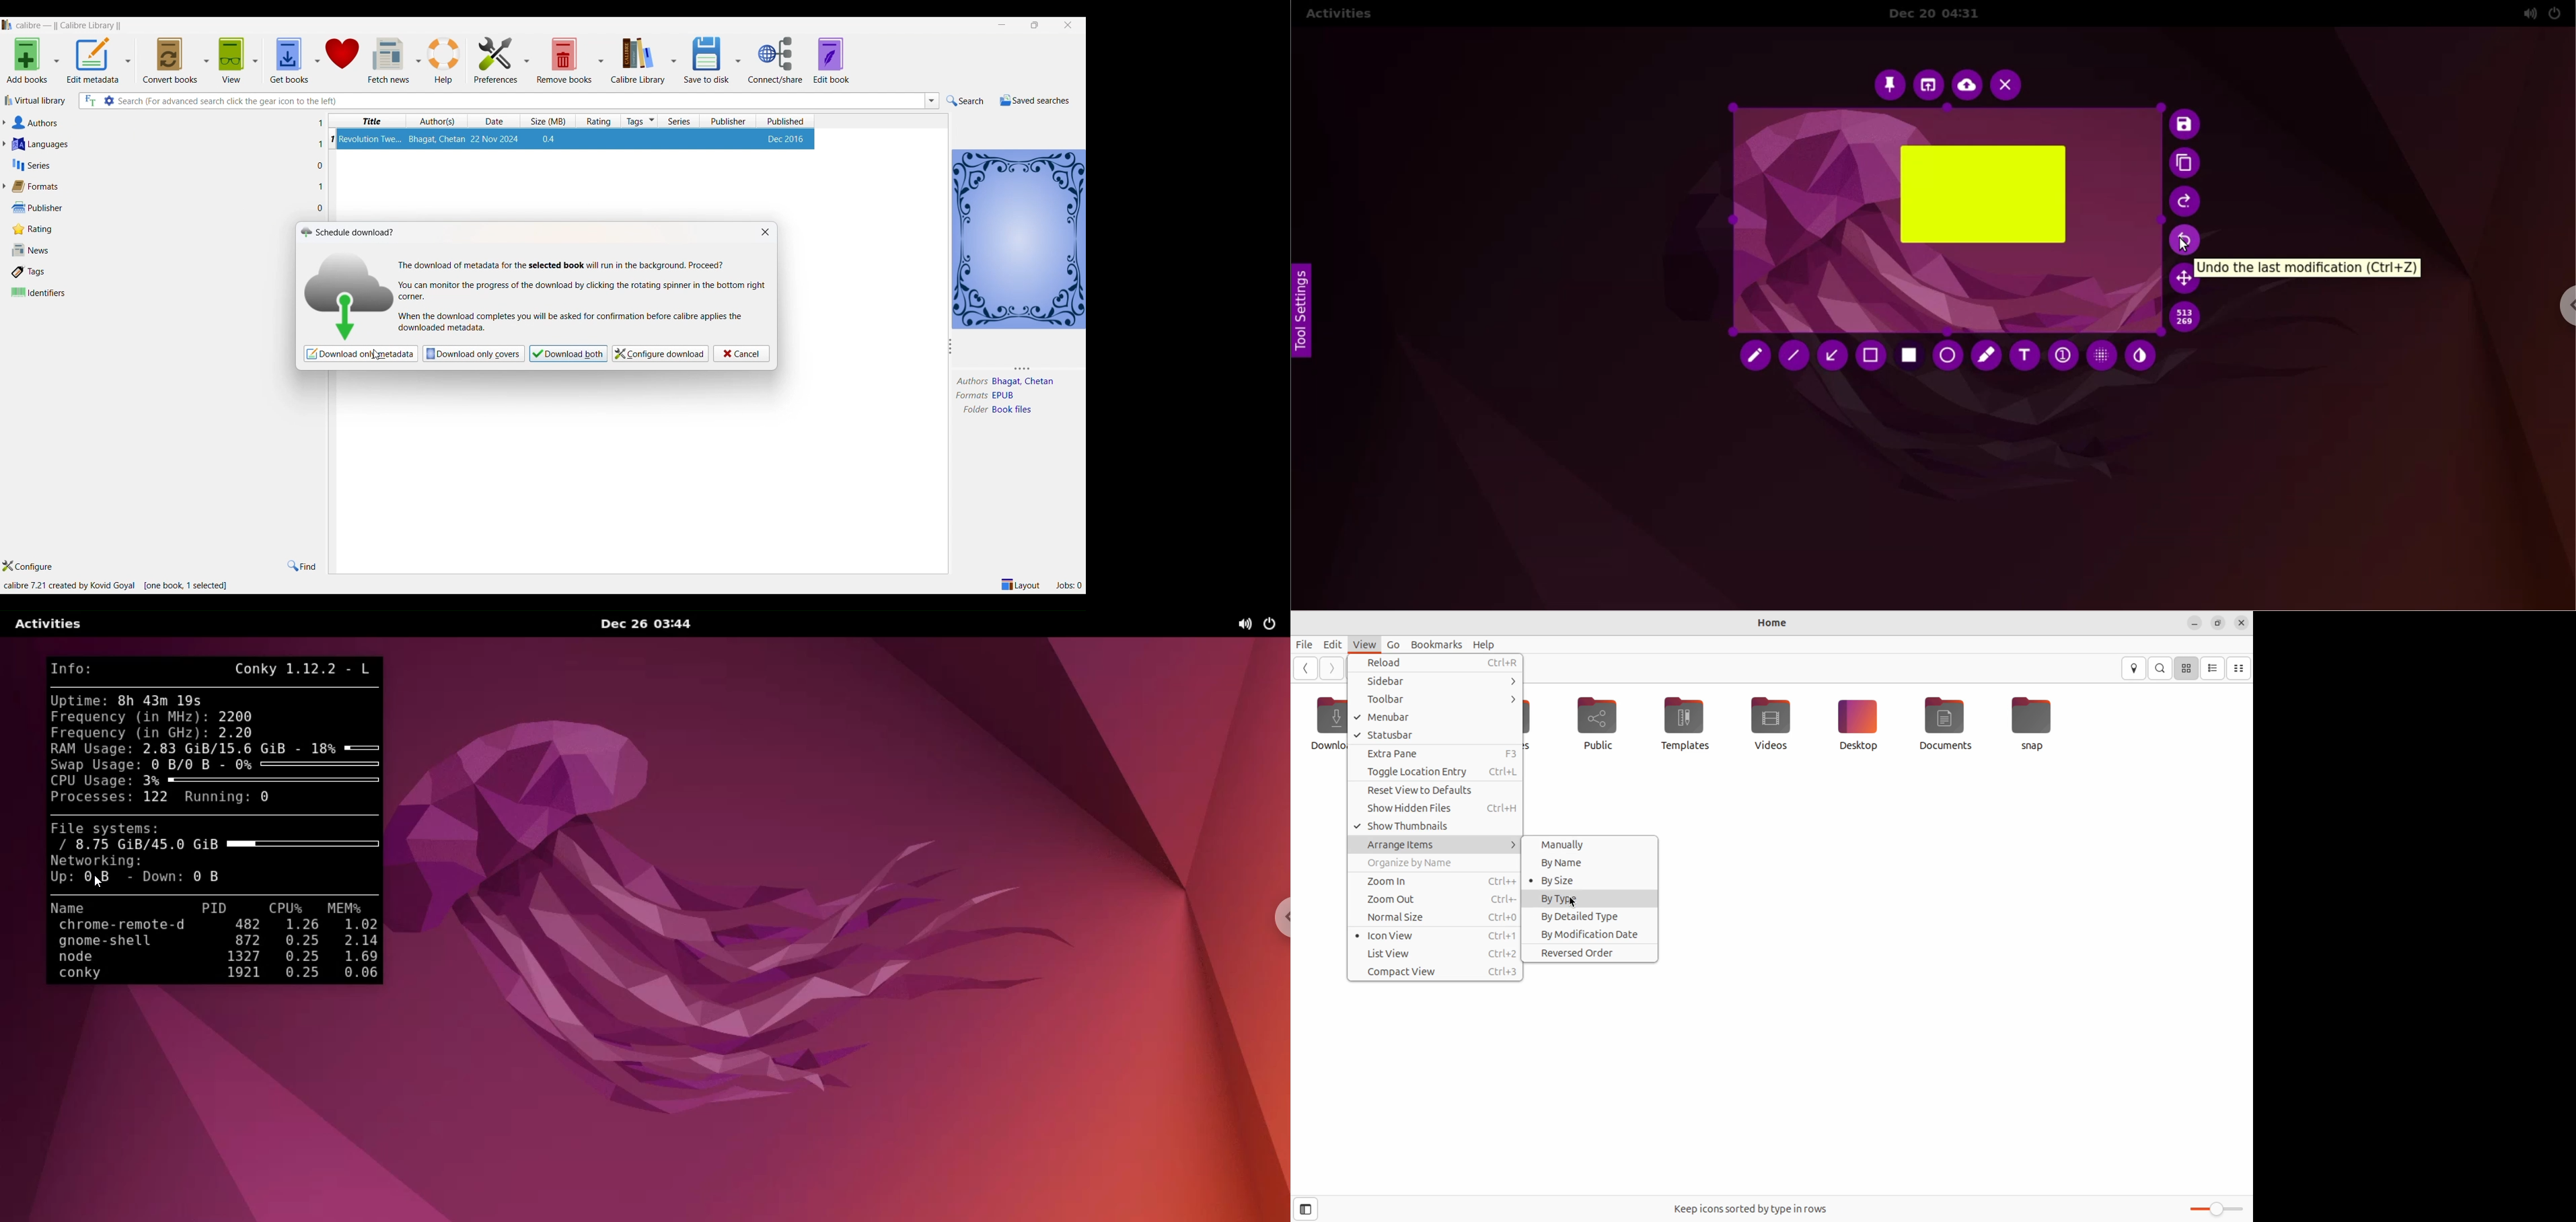 Image resolution: width=2576 pixels, height=1232 pixels. What do you see at coordinates (1014, 369) in the screenshot?
I see `resize` at bounding box center [1014, 369].